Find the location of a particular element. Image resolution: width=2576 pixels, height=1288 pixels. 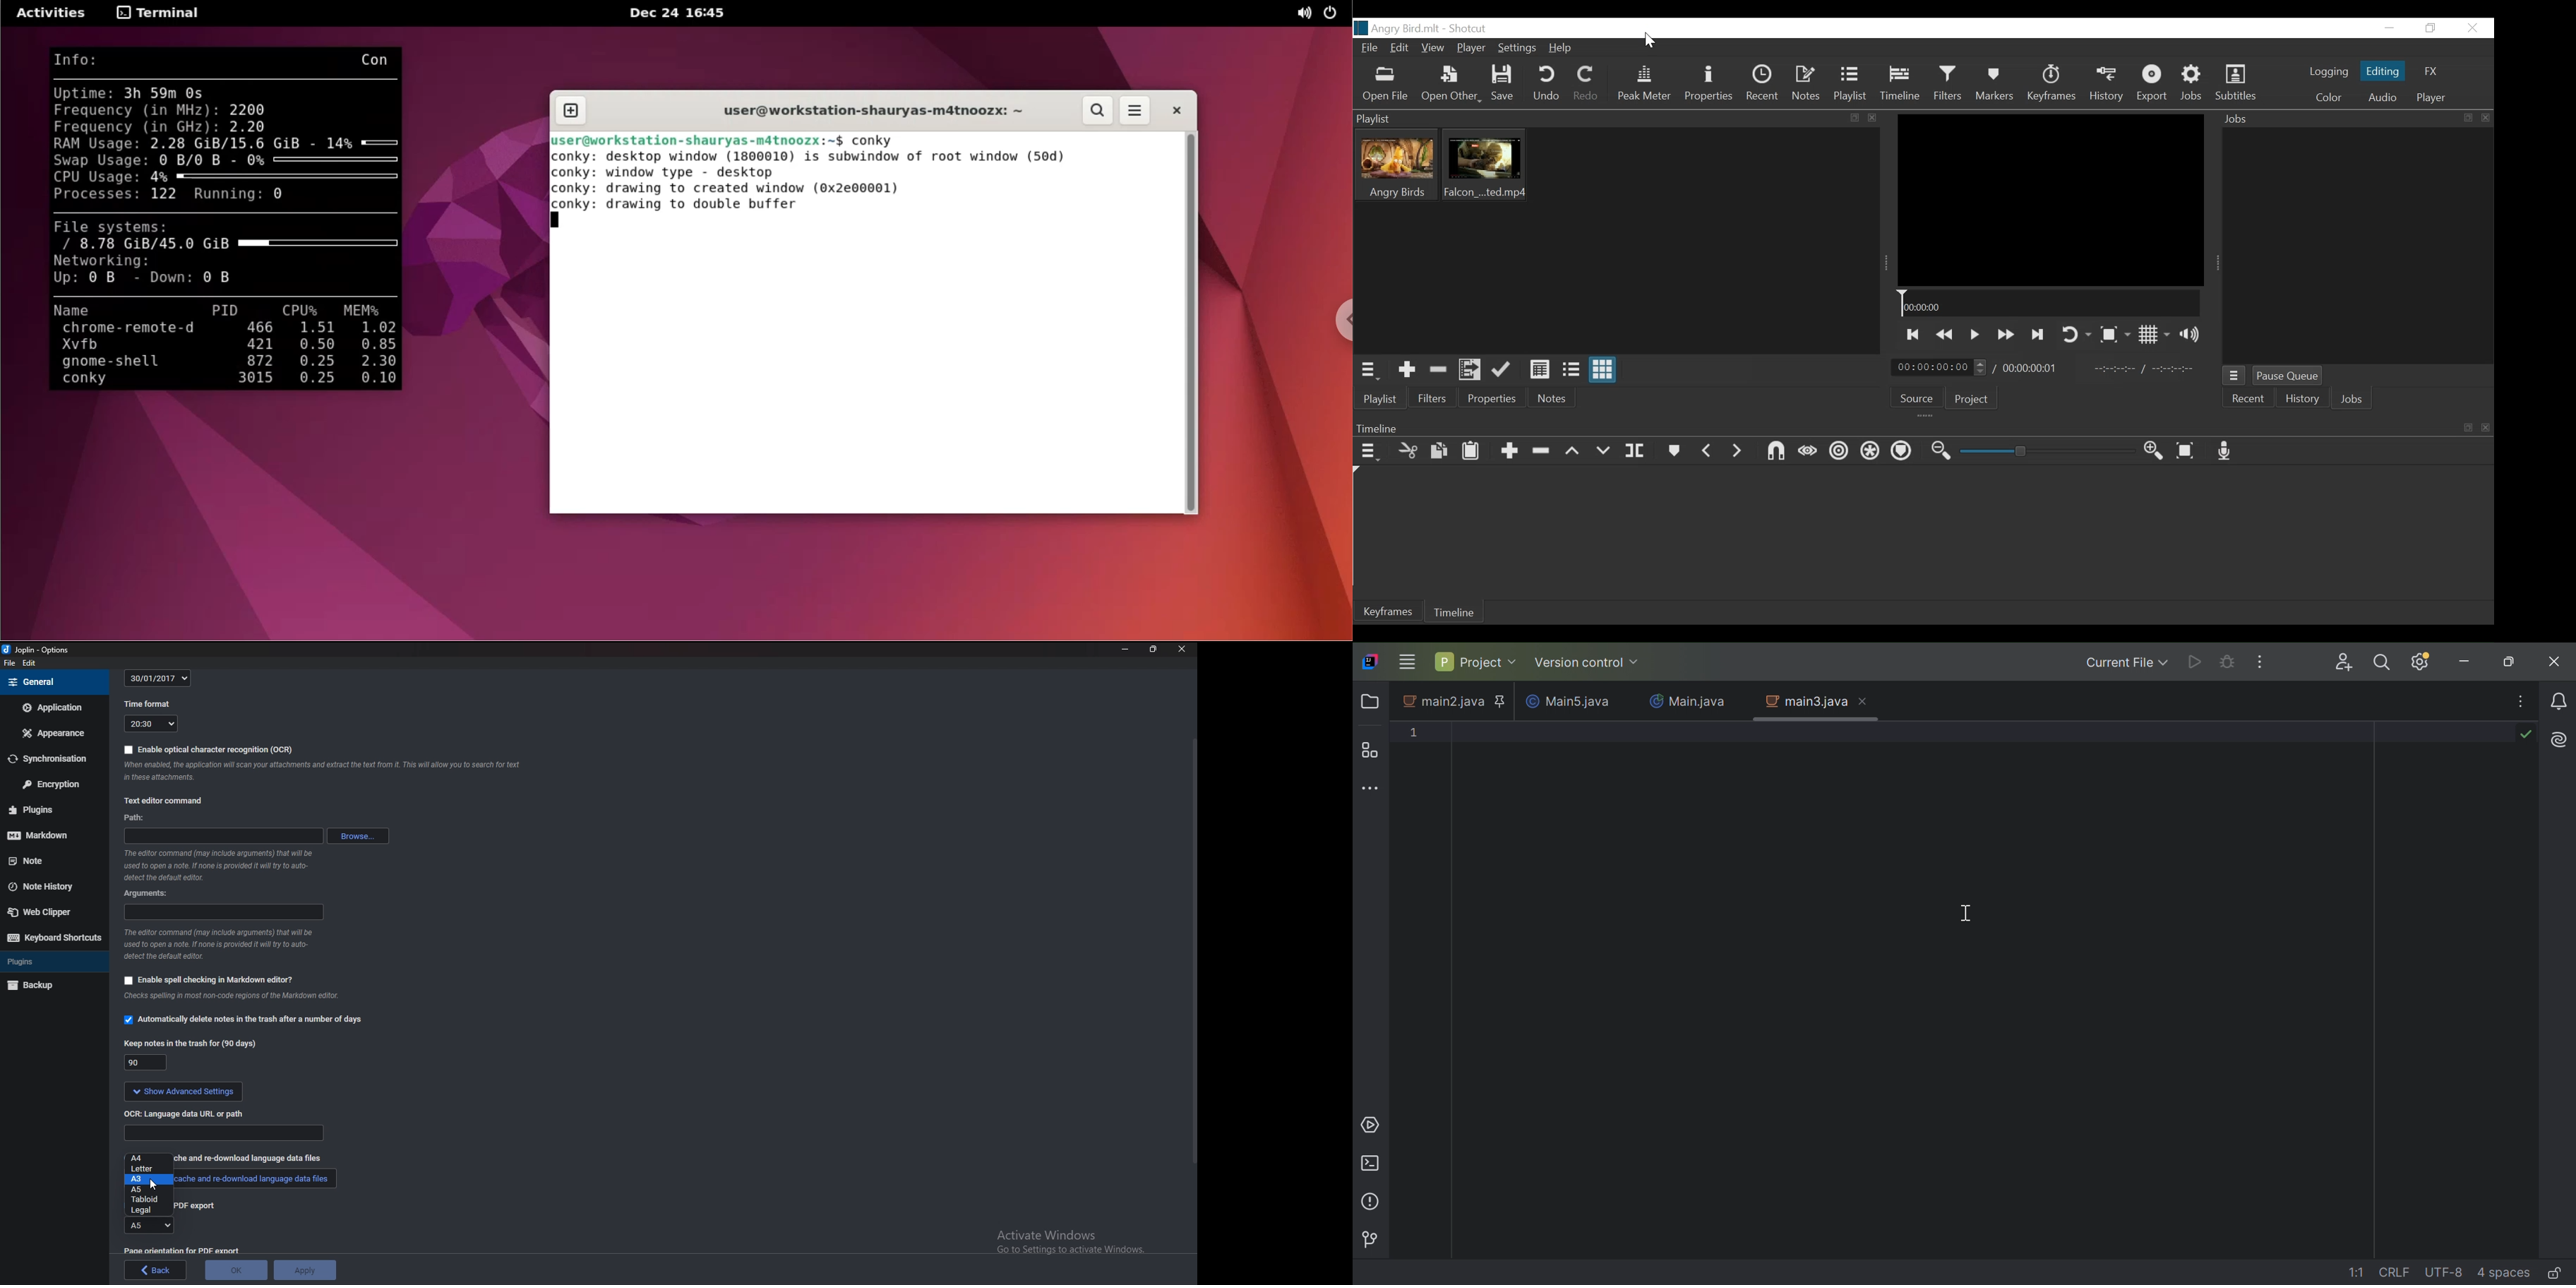

Playlist is located at coordinates (1382, 400).